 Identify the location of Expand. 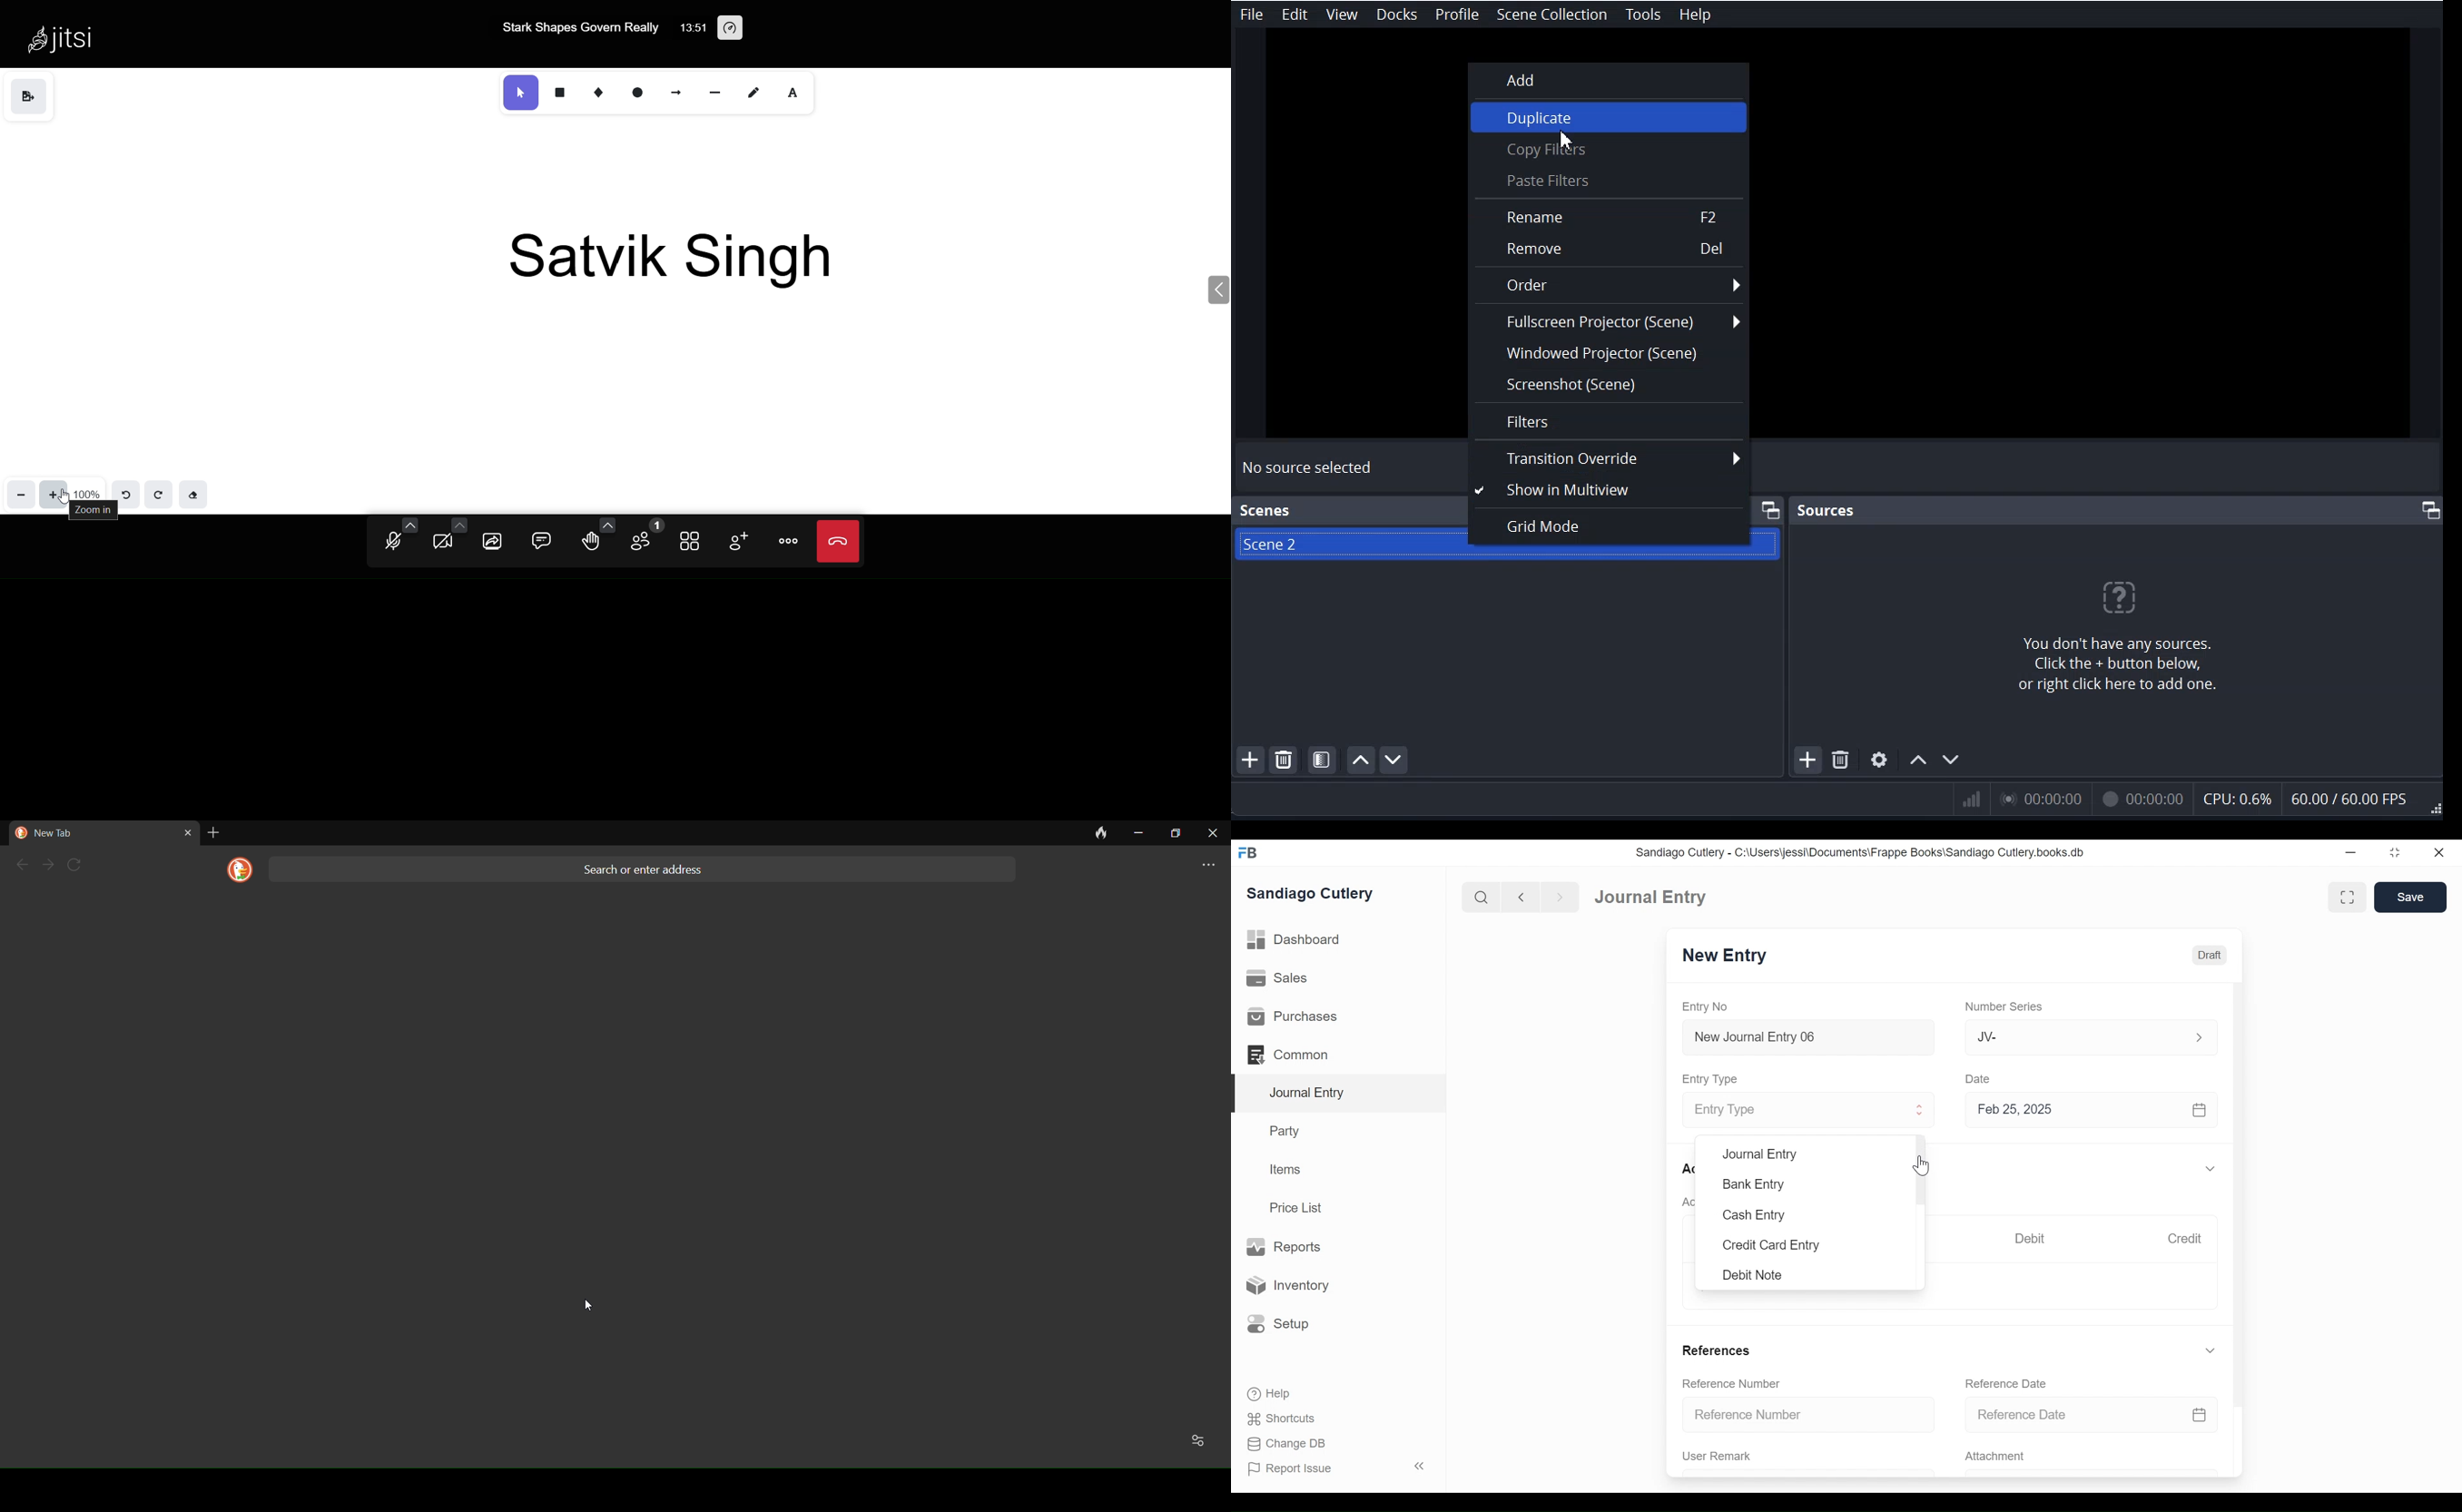
(2199, 1038).